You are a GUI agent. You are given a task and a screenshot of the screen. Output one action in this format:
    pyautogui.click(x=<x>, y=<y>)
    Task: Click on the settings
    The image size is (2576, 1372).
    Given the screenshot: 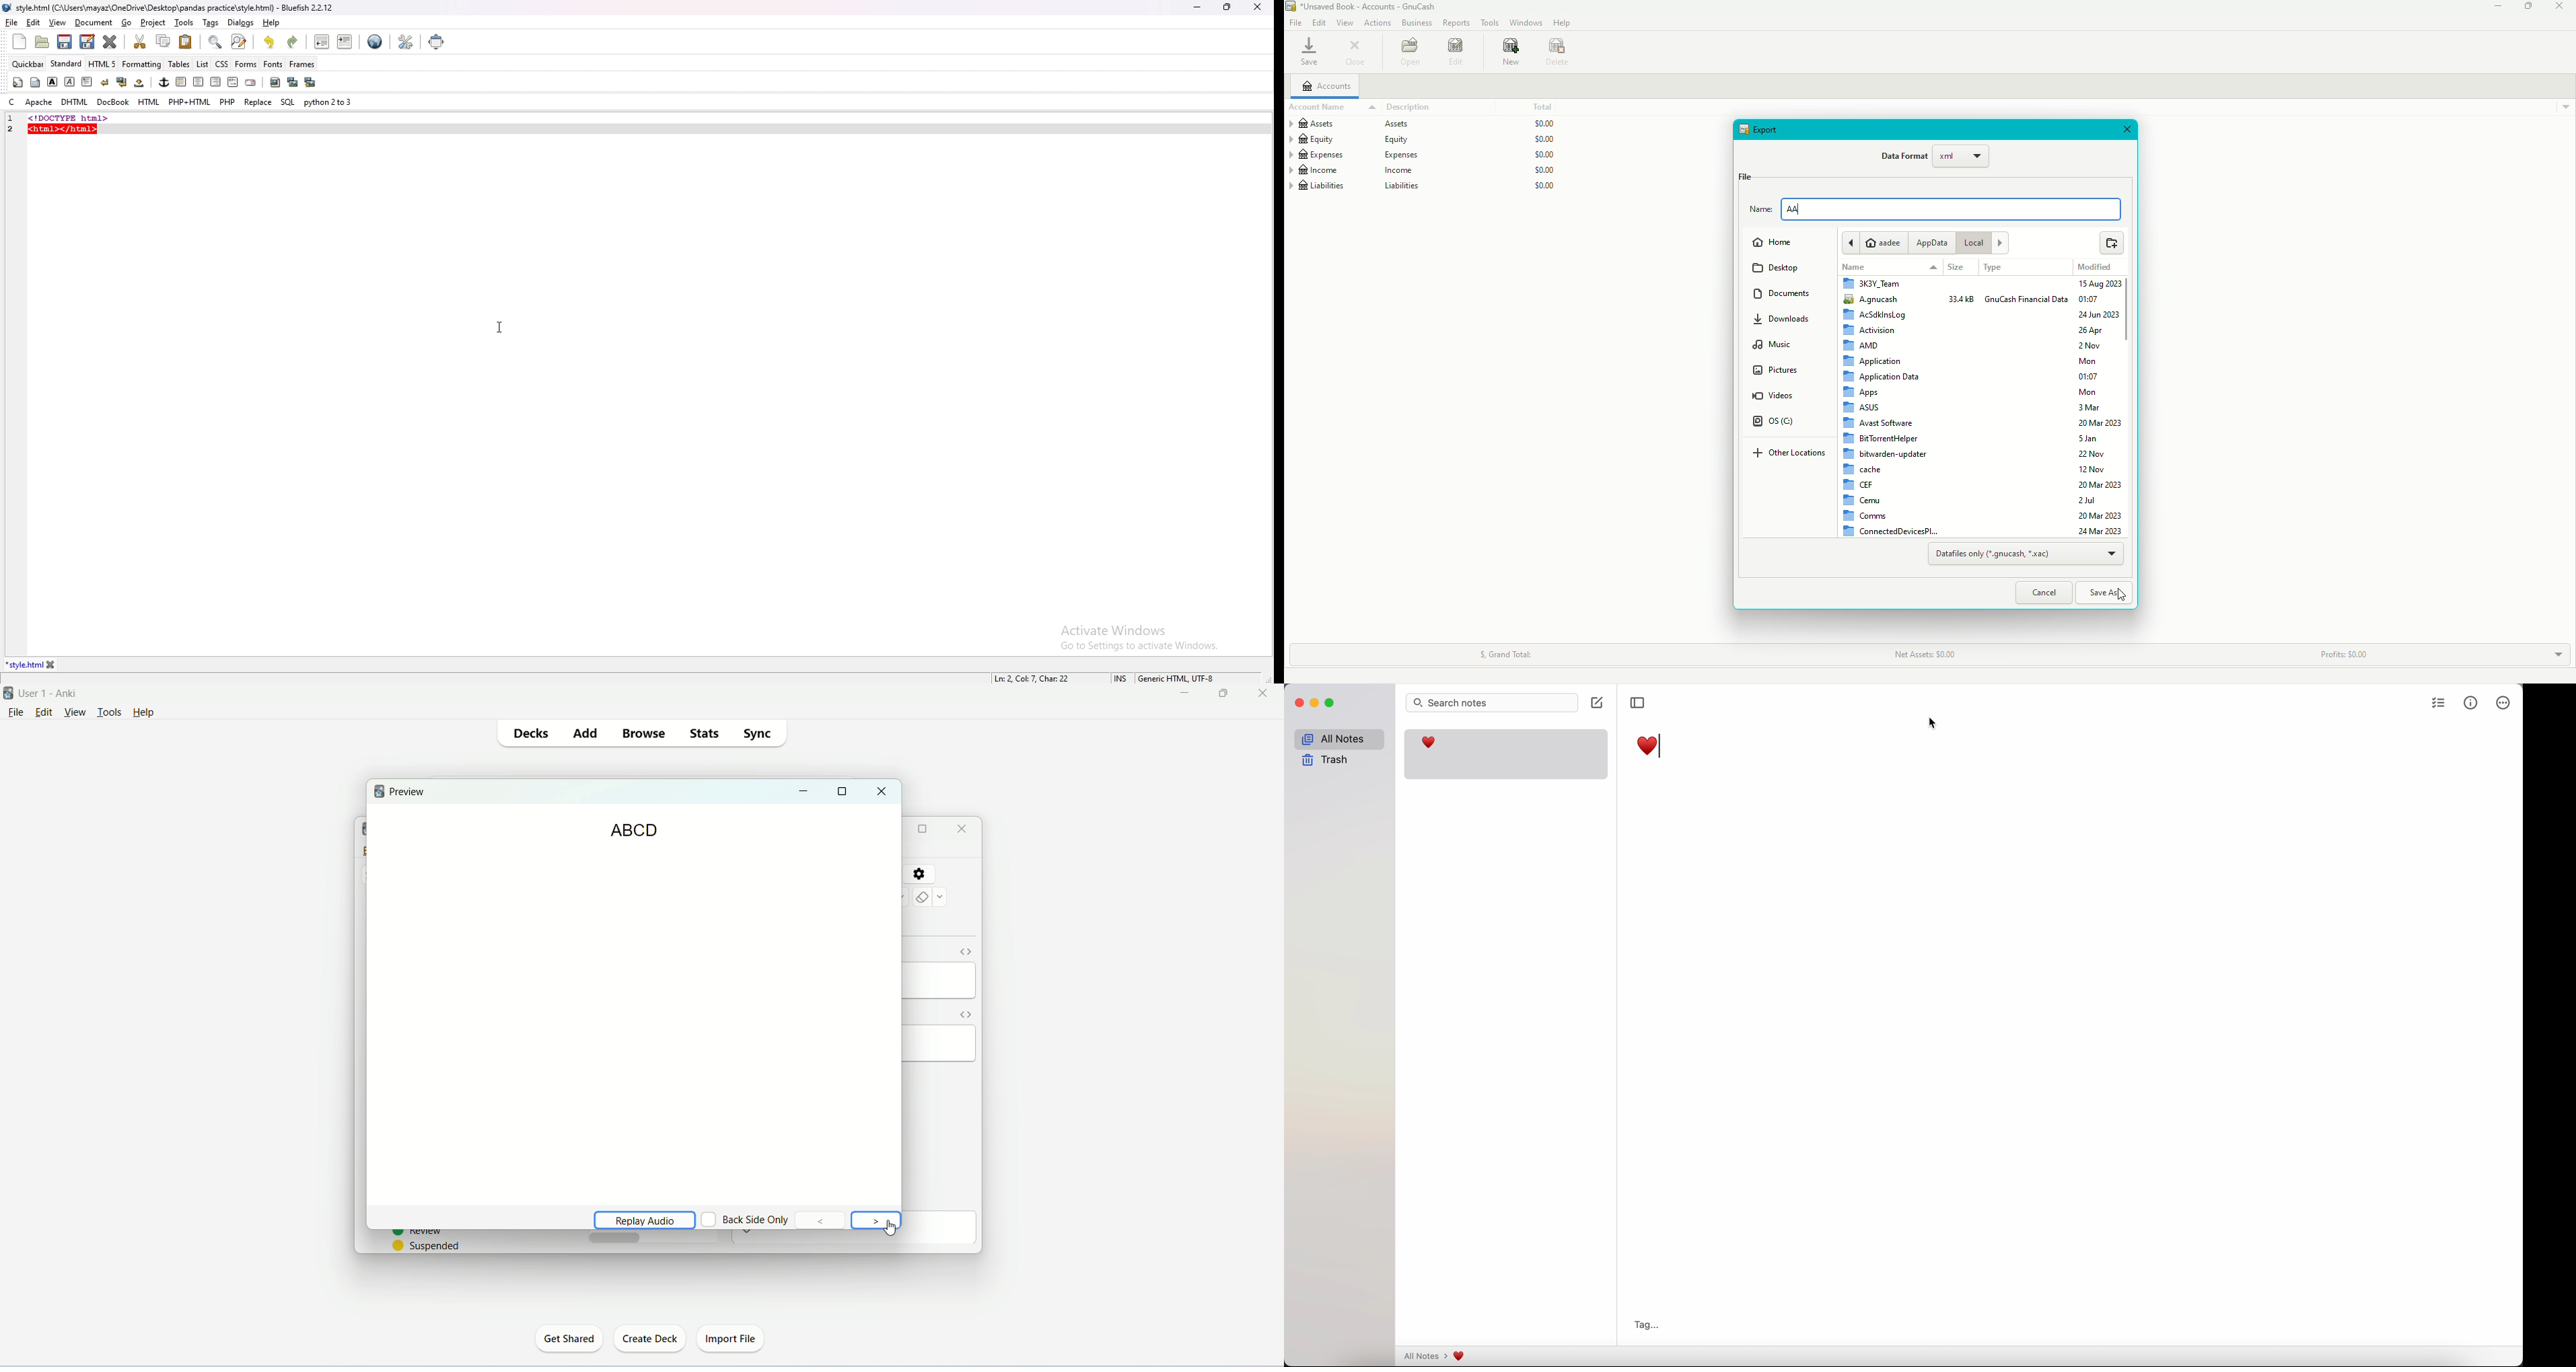 What is the action you would take?
    pyautogui.click(x=919, y=875)
    